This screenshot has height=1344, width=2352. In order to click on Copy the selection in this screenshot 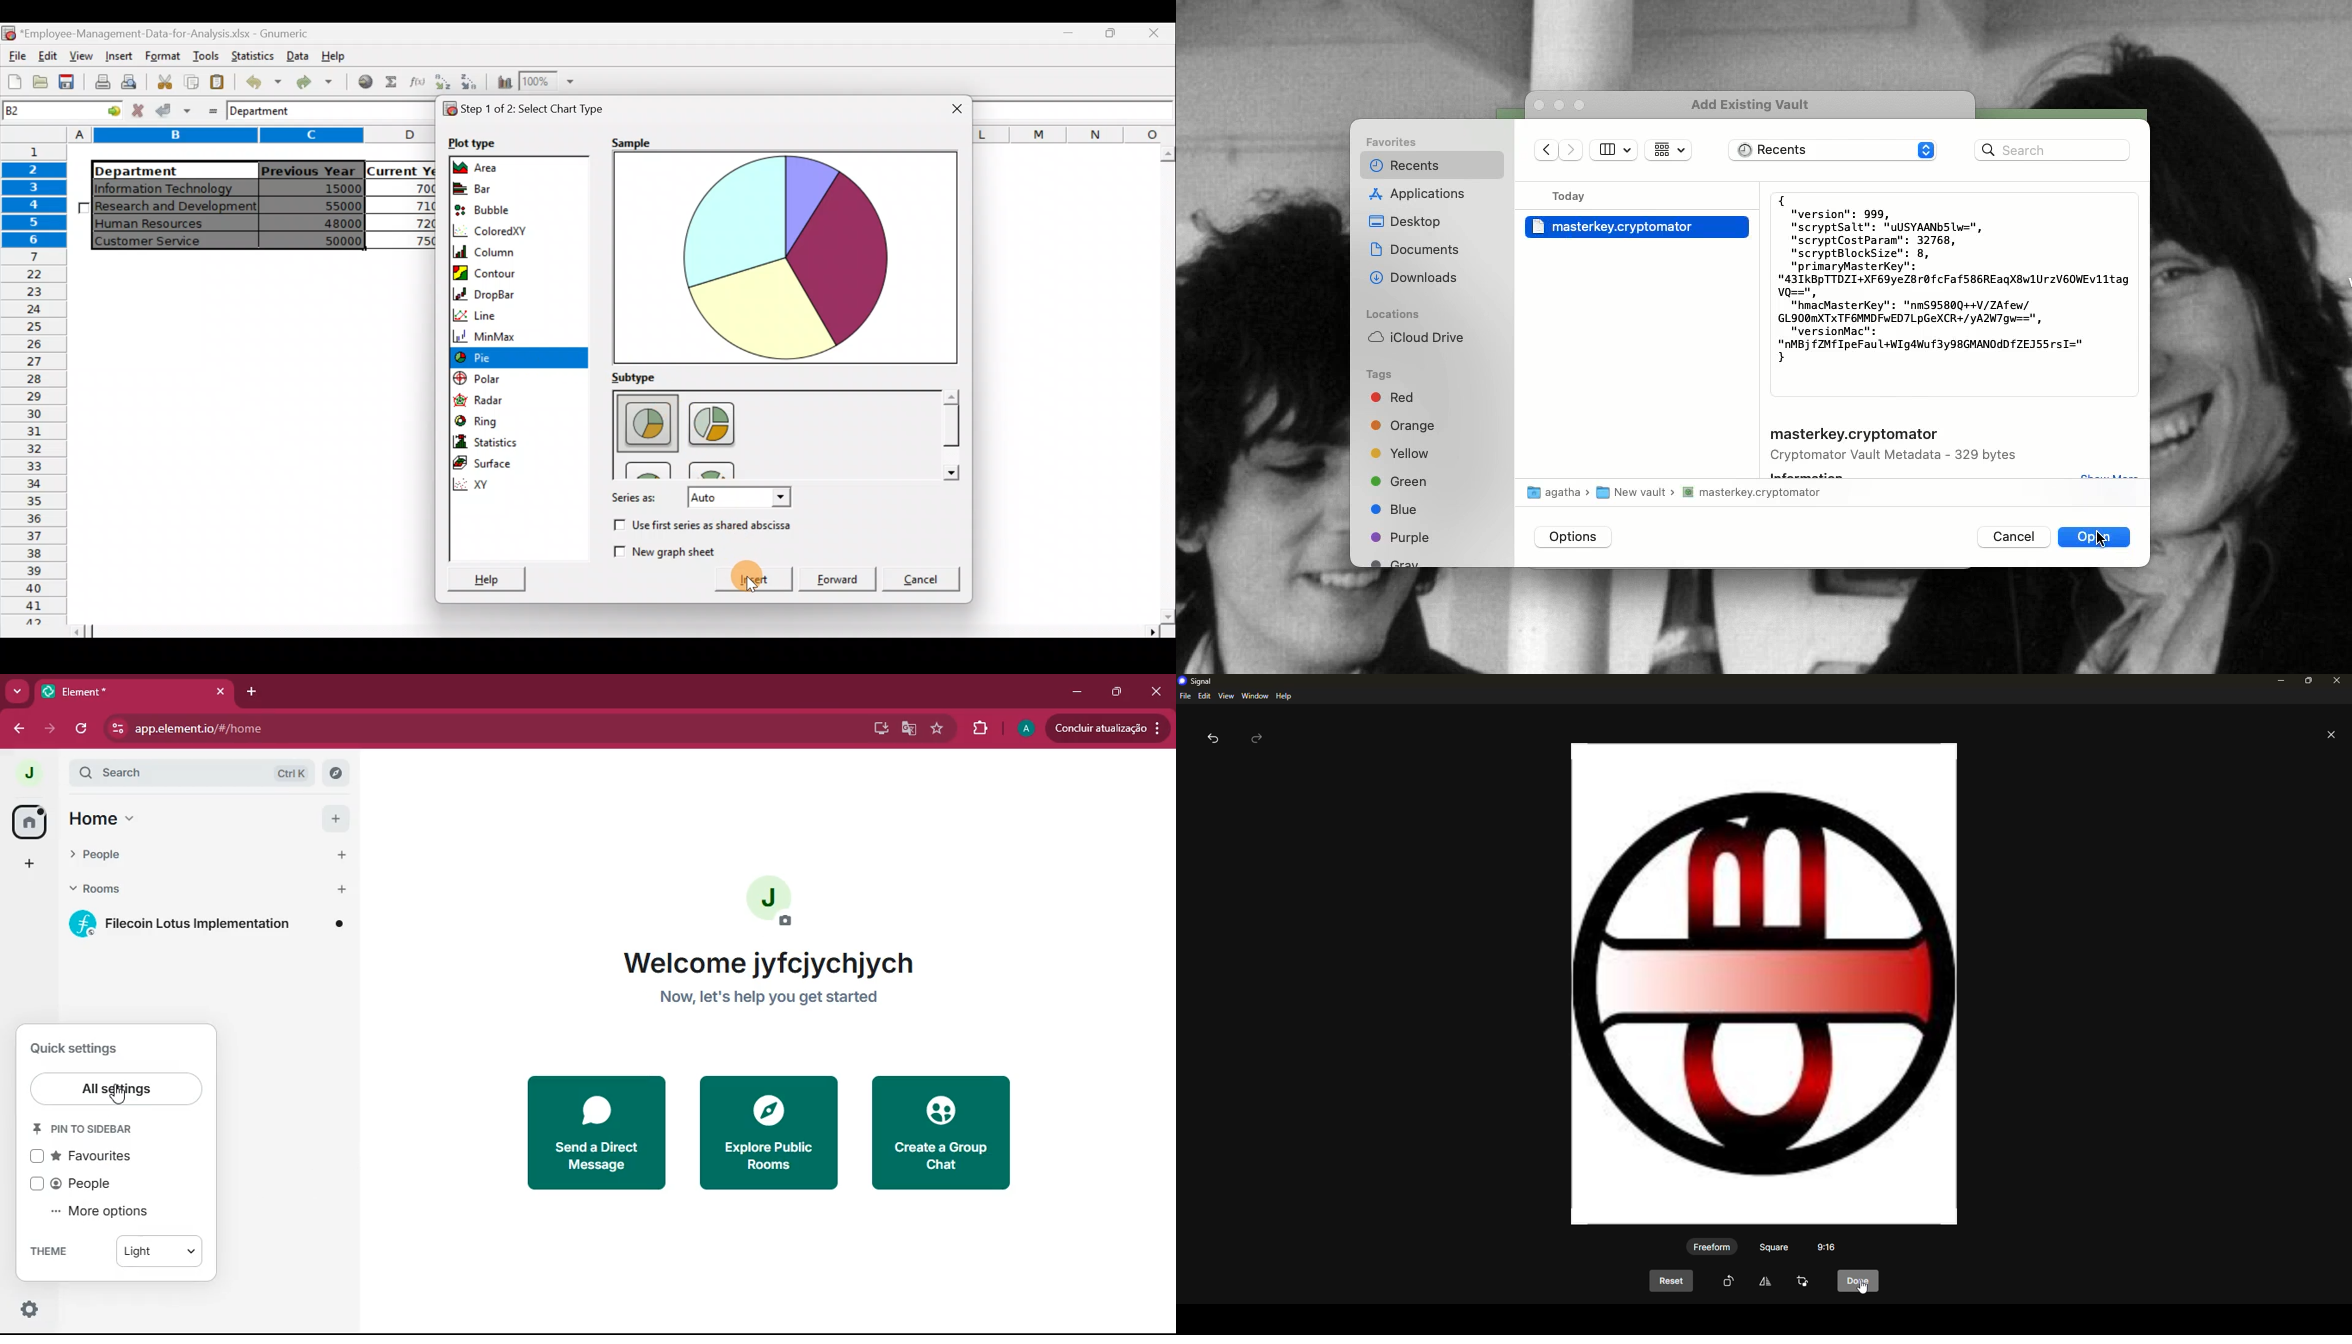, I will do `click(190, 82)`.